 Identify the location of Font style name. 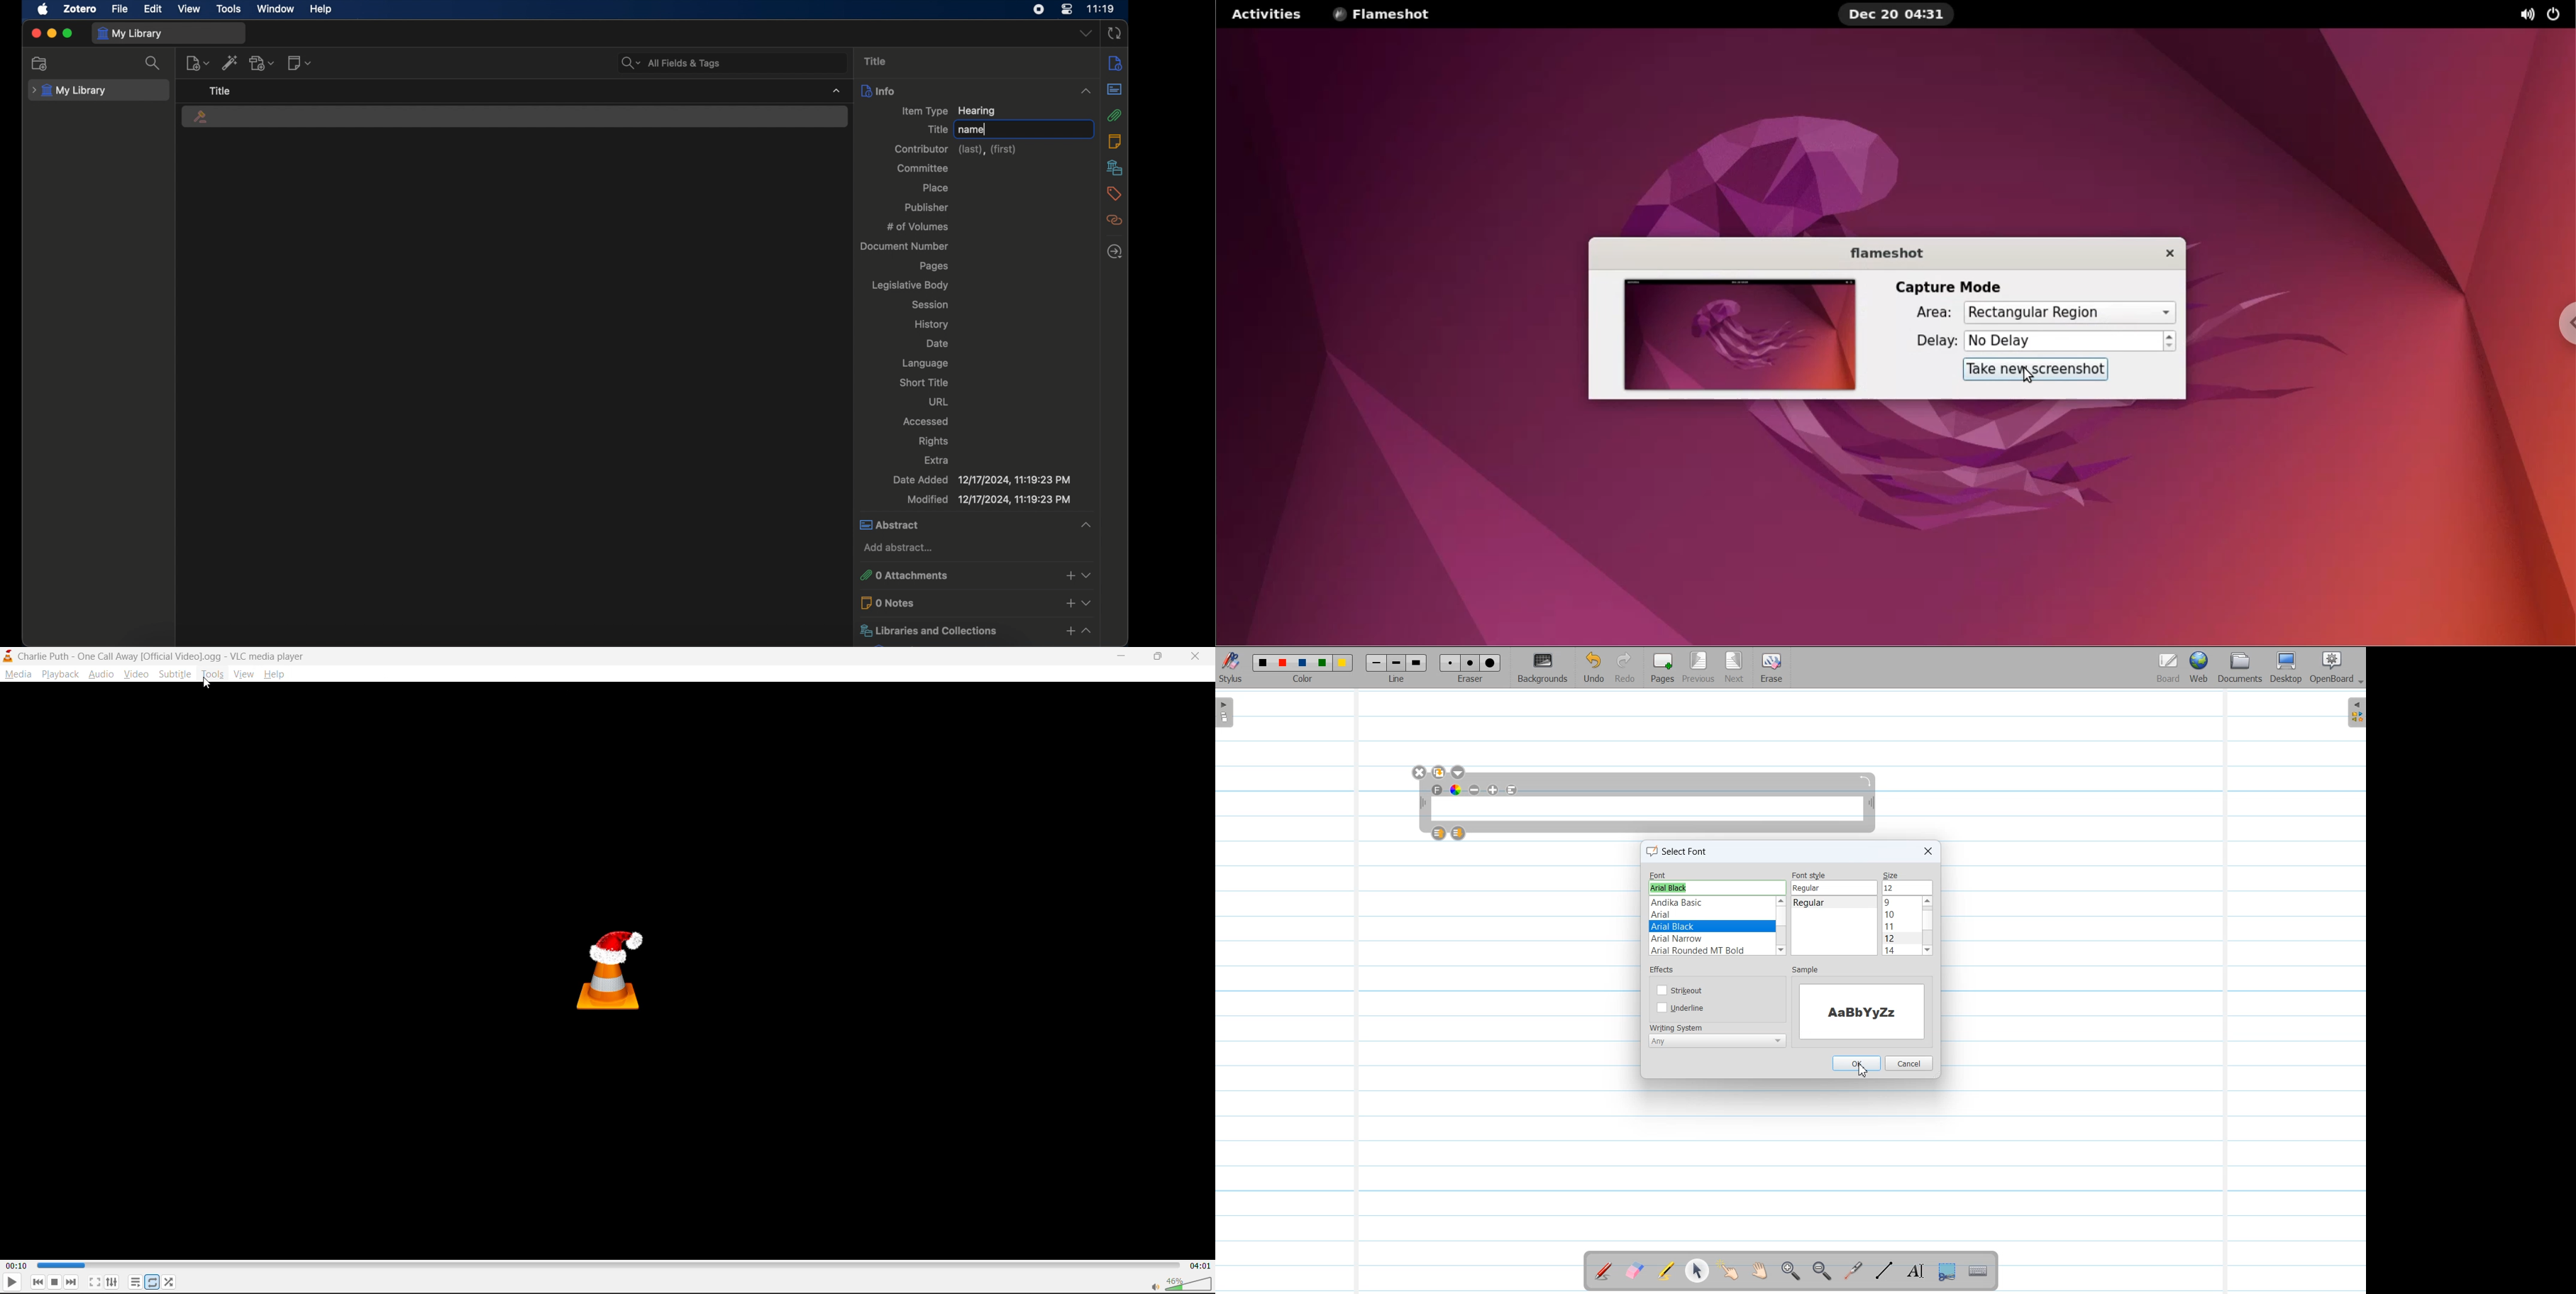
(1836, 883).